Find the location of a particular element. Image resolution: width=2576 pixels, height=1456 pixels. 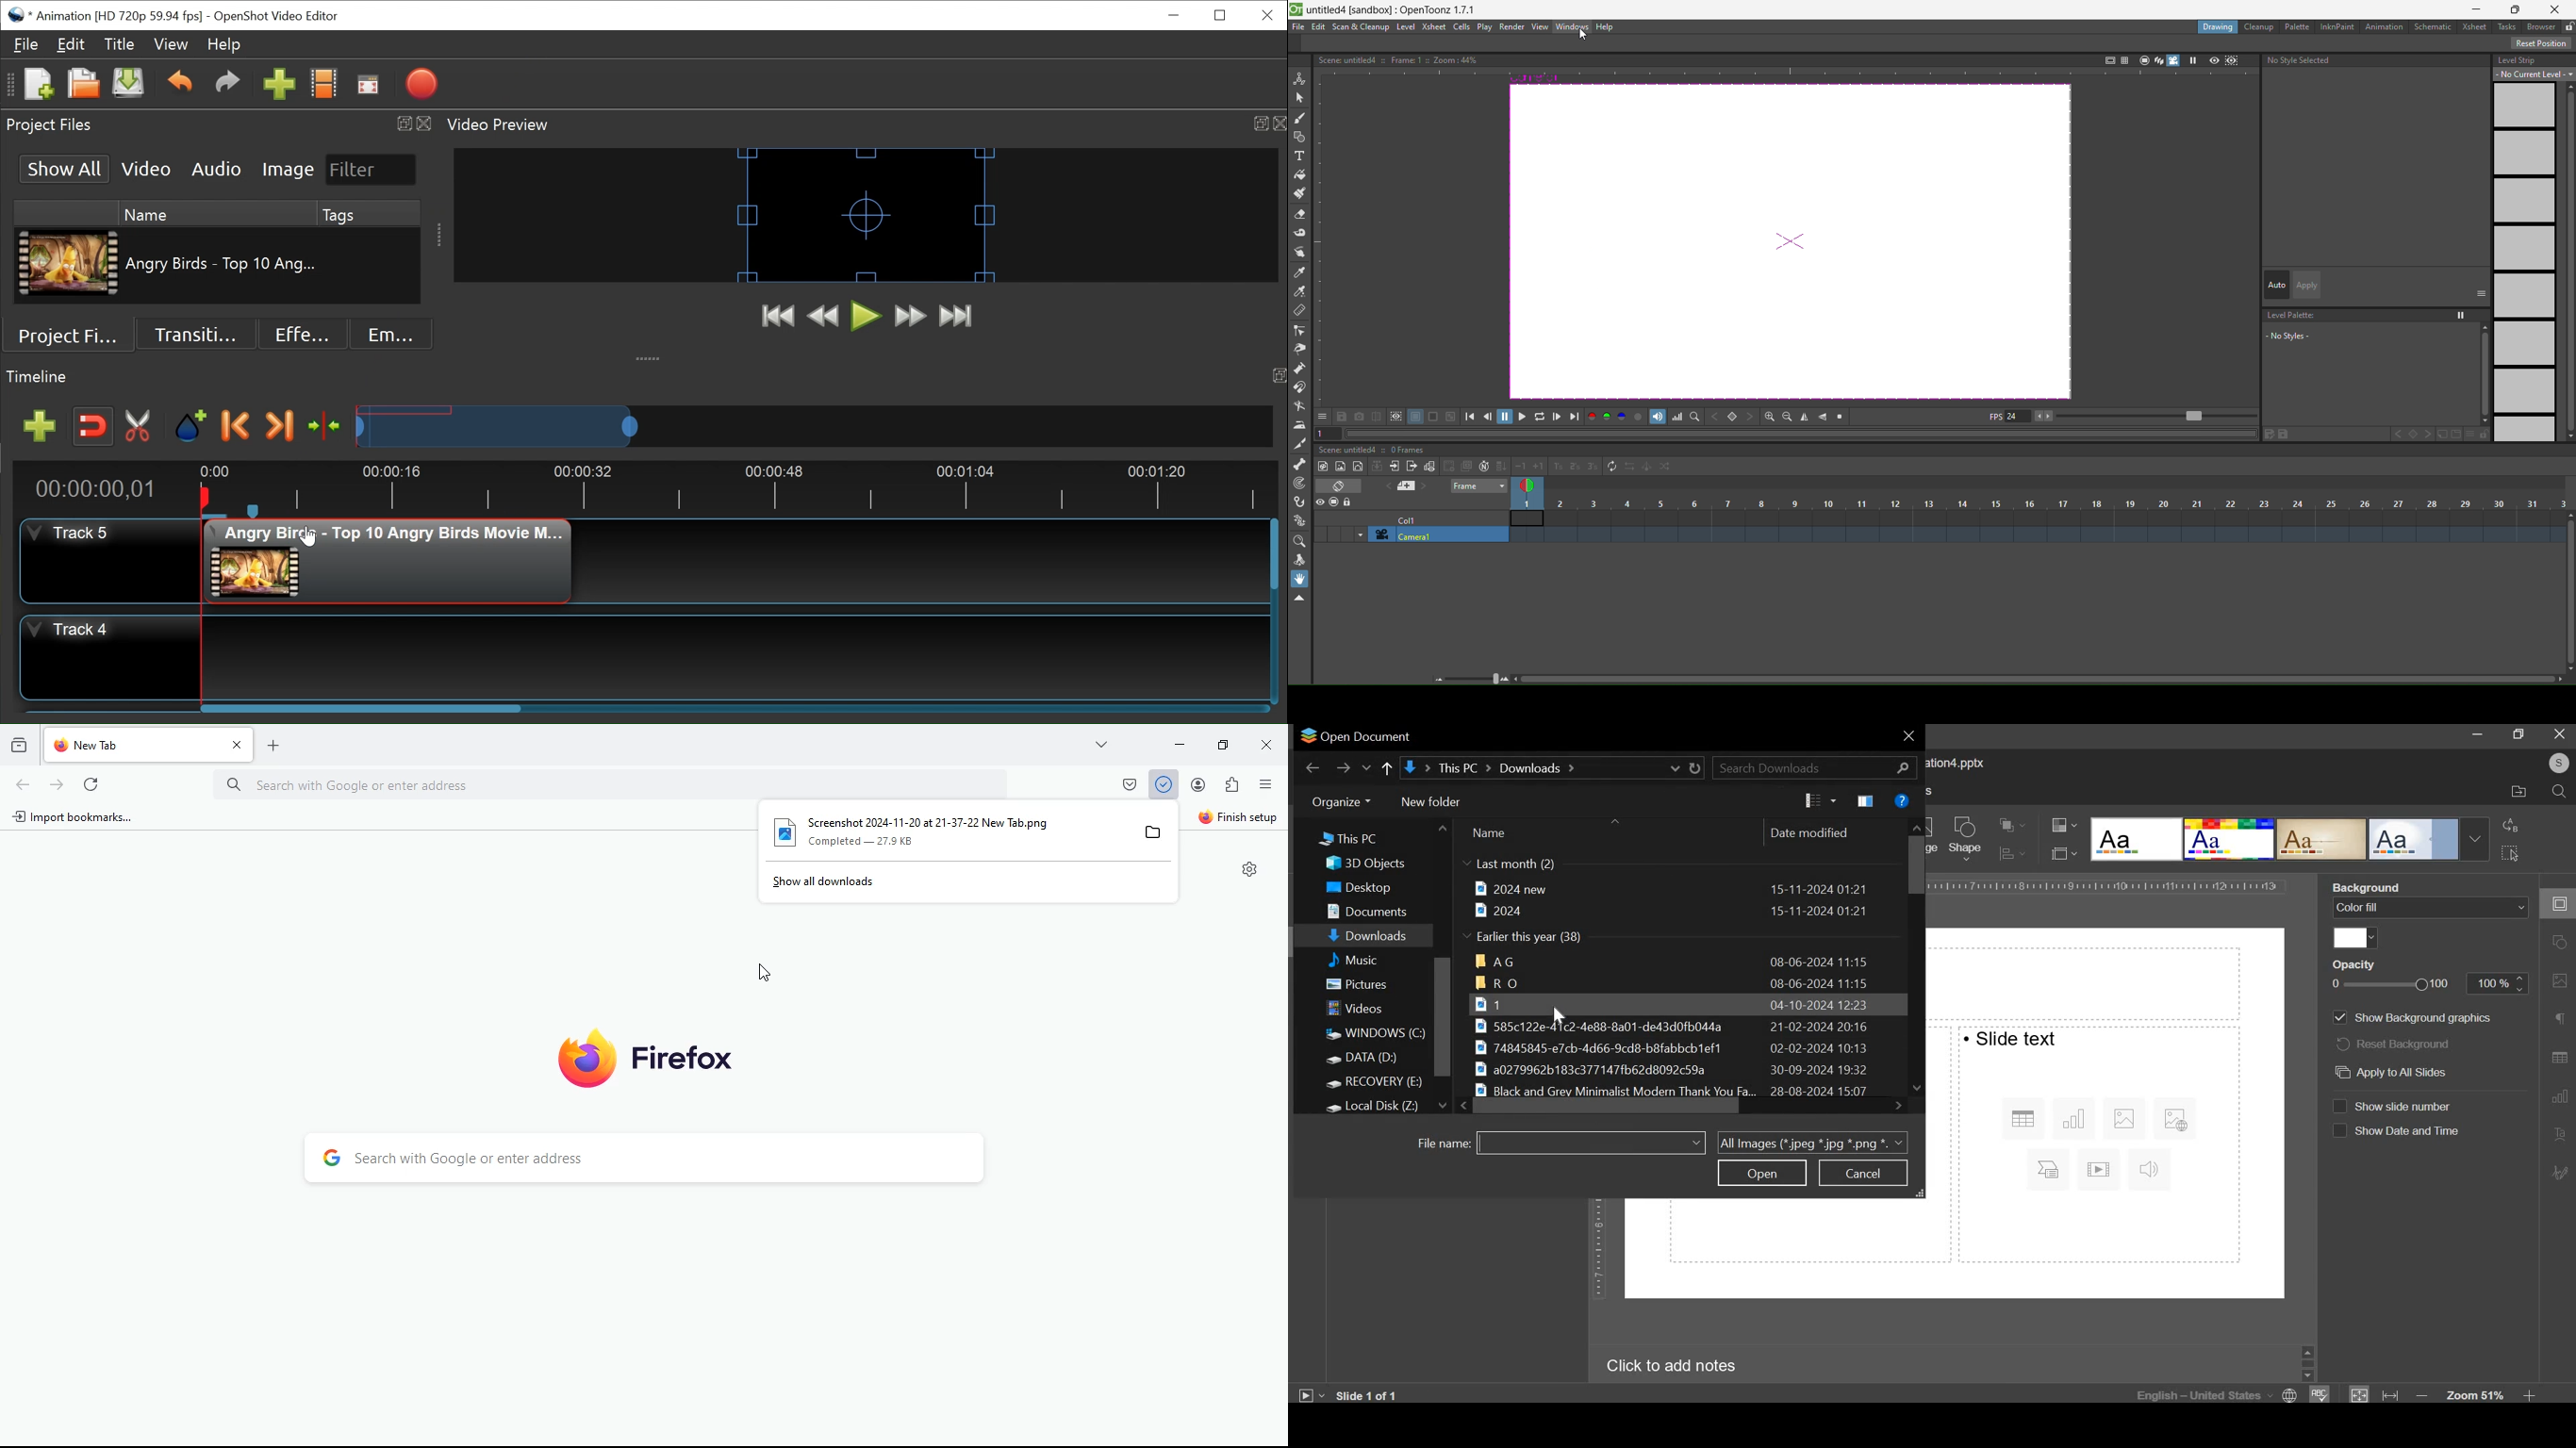

pinch tool is located at coordinates (1299, 349).